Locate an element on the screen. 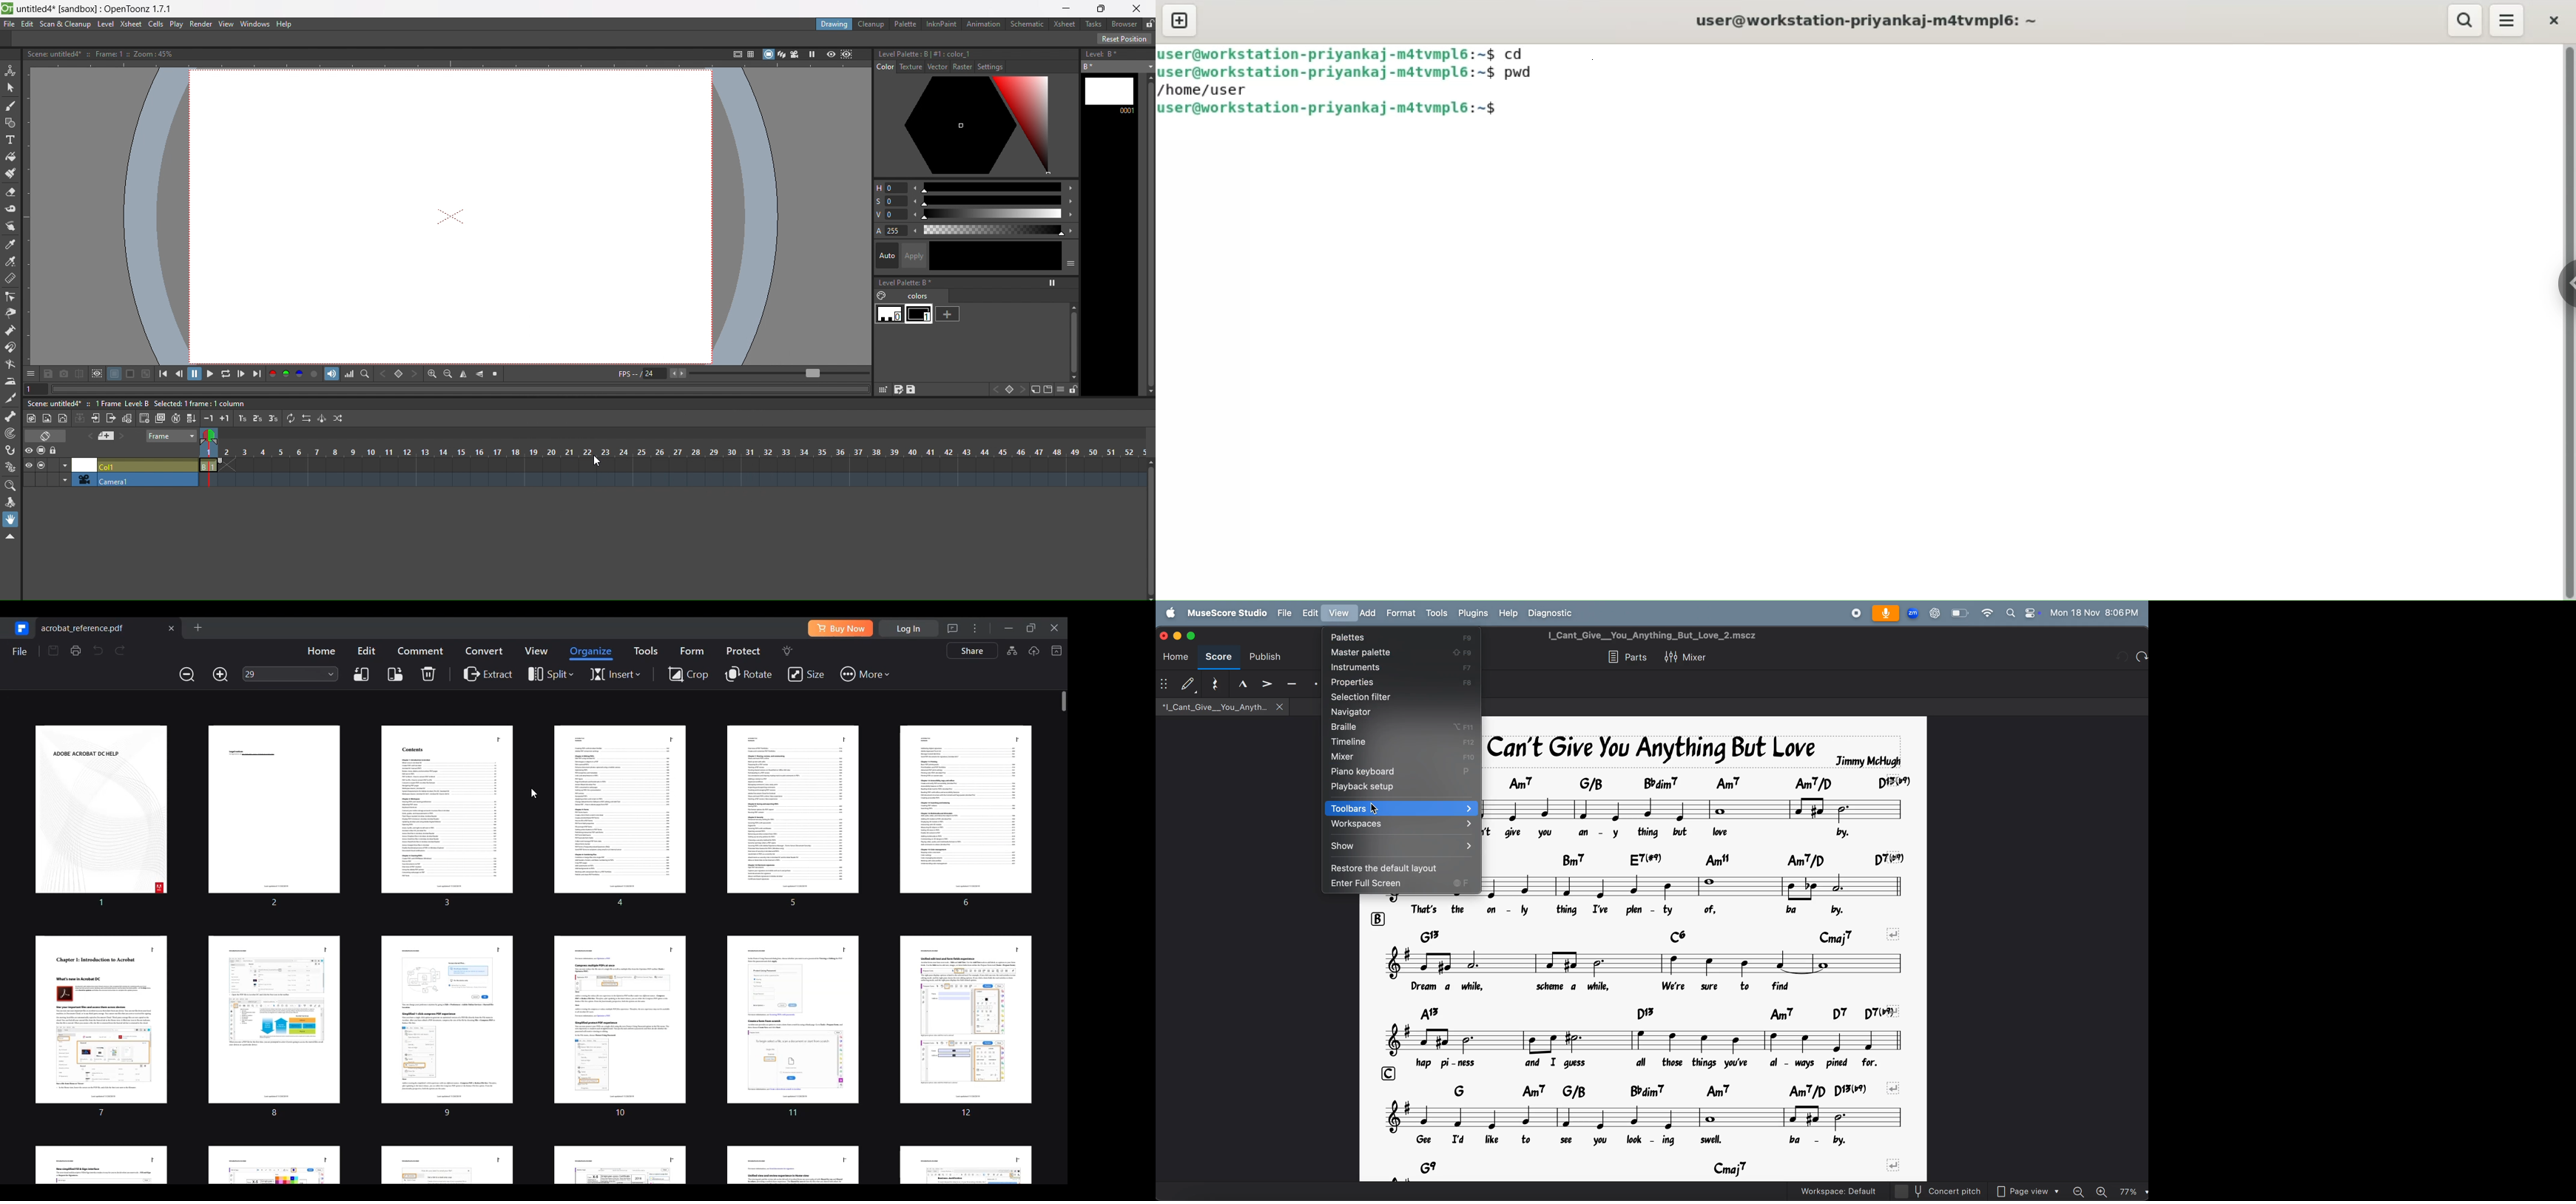 The width and height of the screenshot is (2576, 1204). create blank drawing is located at coordinates (144, 418).